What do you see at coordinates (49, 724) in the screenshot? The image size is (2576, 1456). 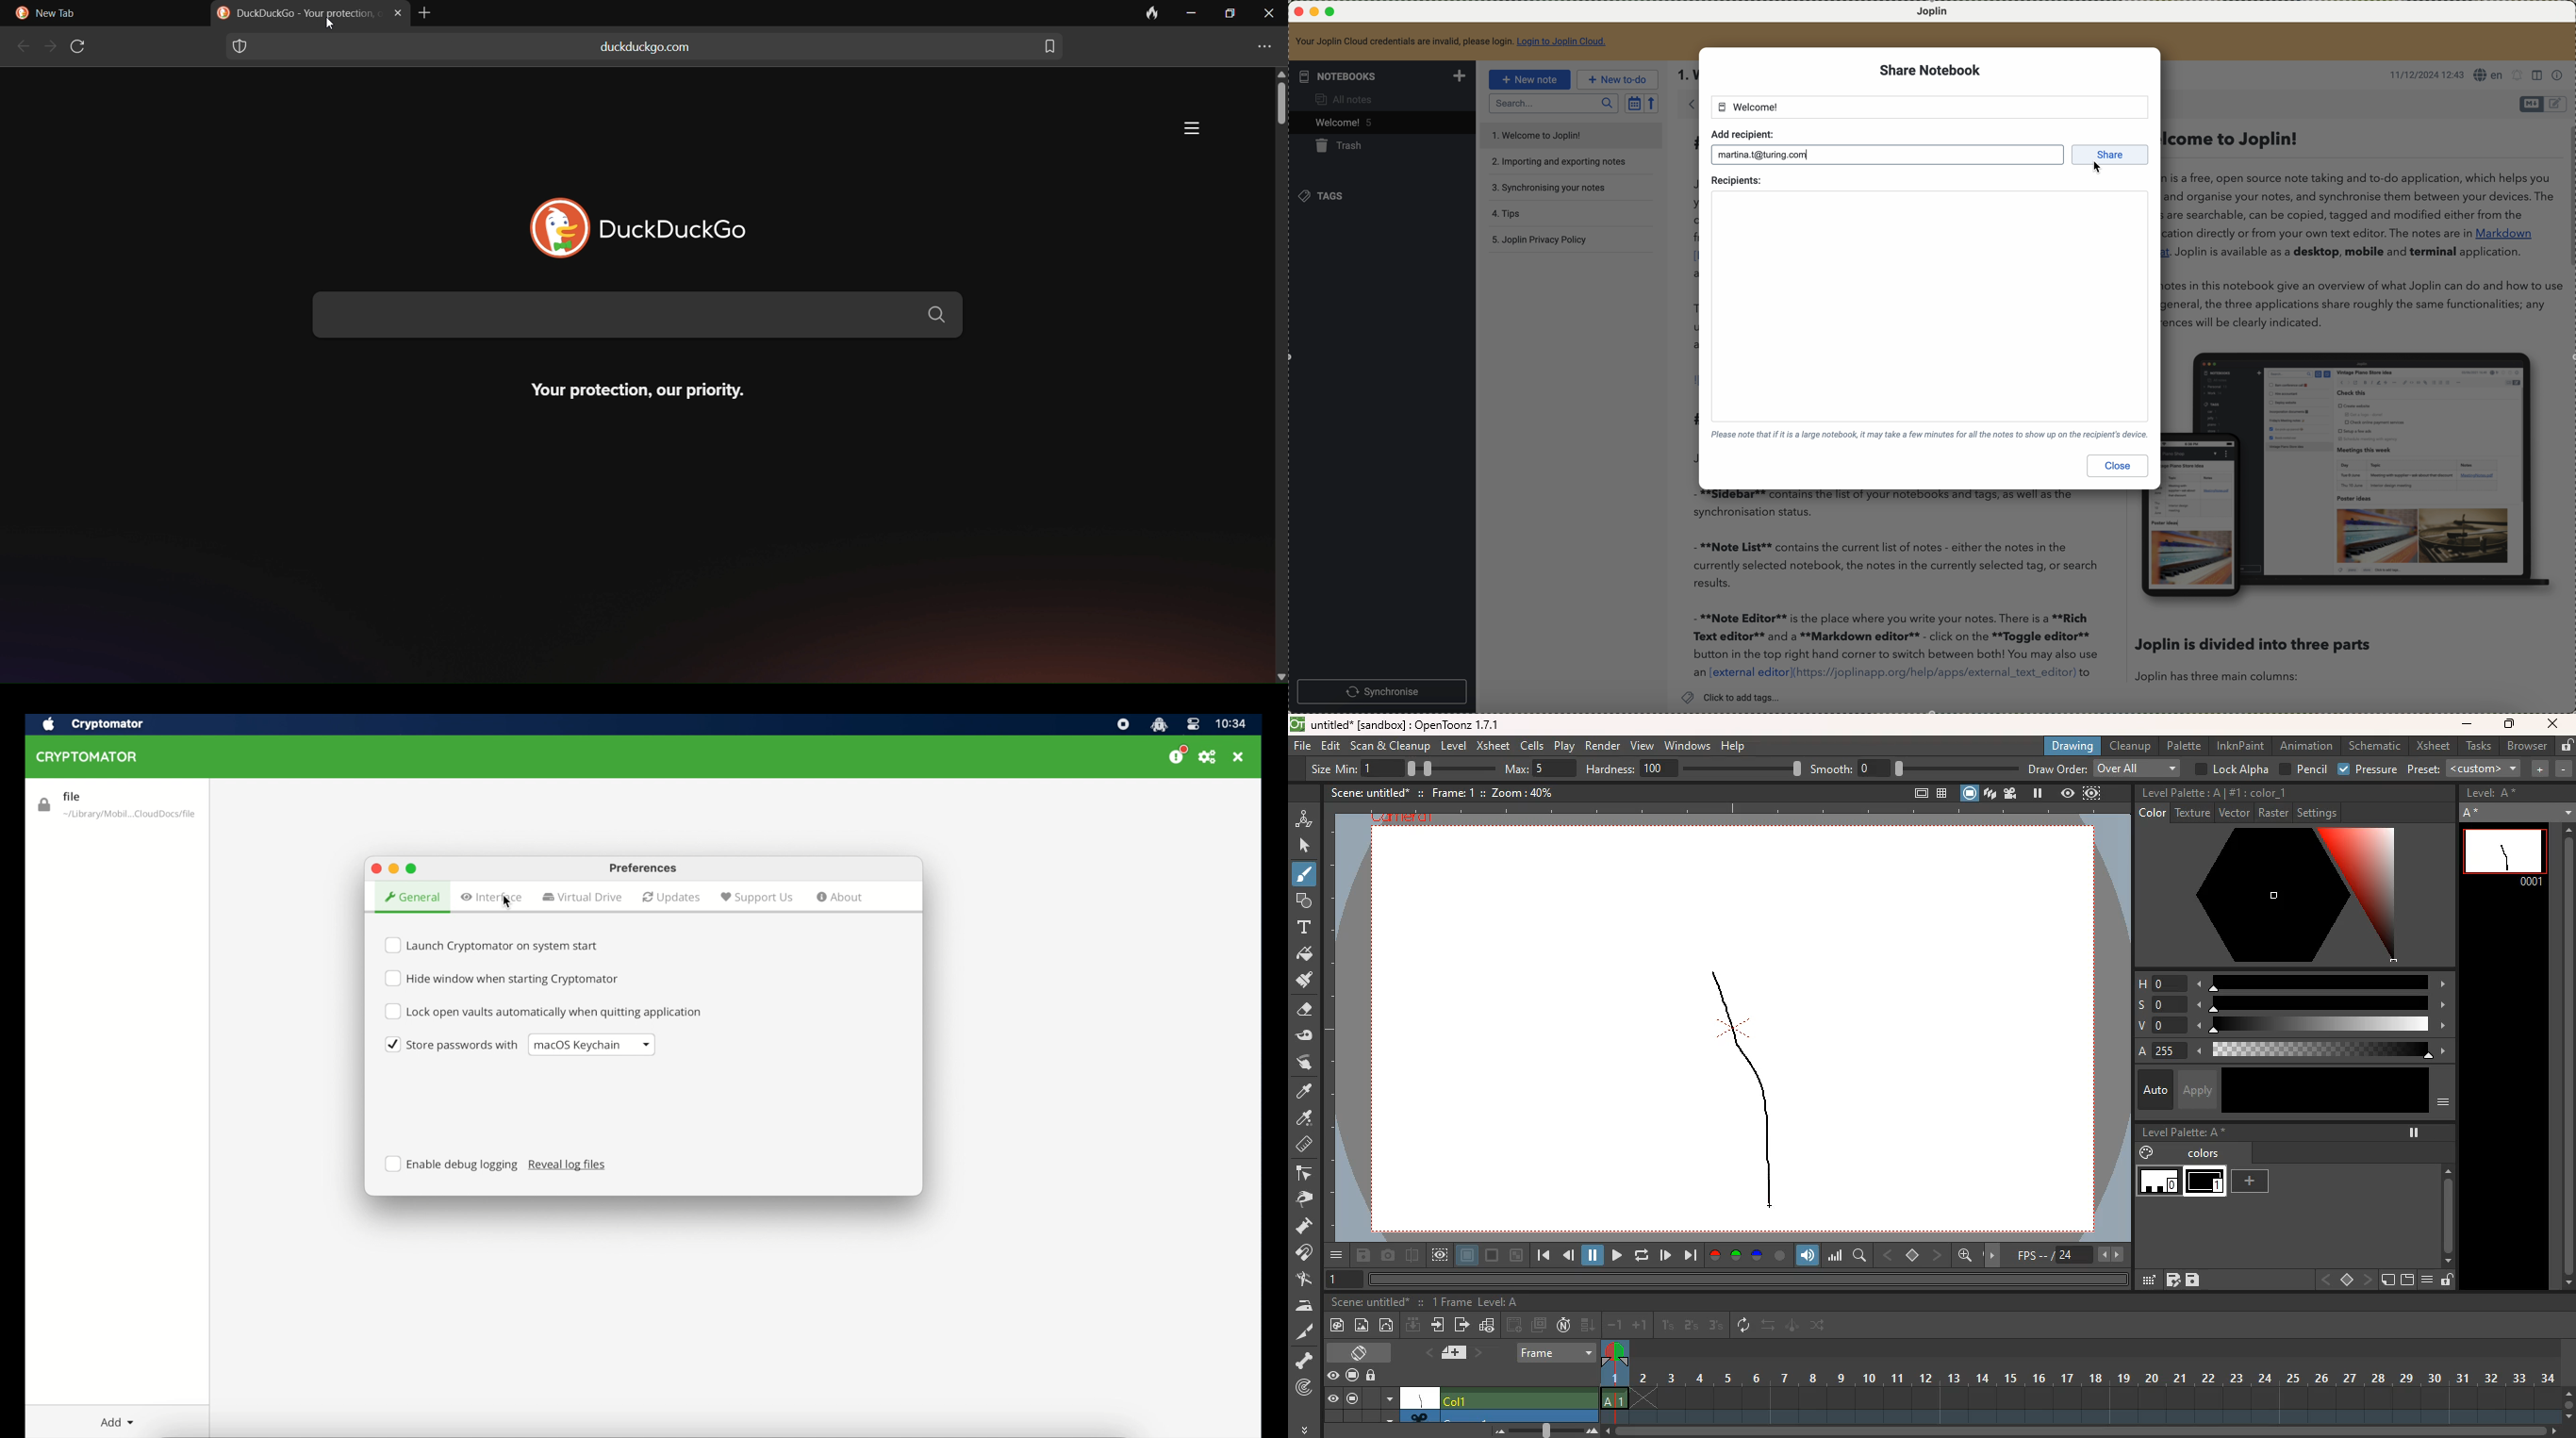 I see `apple icon` at bounding box center [49, 724].